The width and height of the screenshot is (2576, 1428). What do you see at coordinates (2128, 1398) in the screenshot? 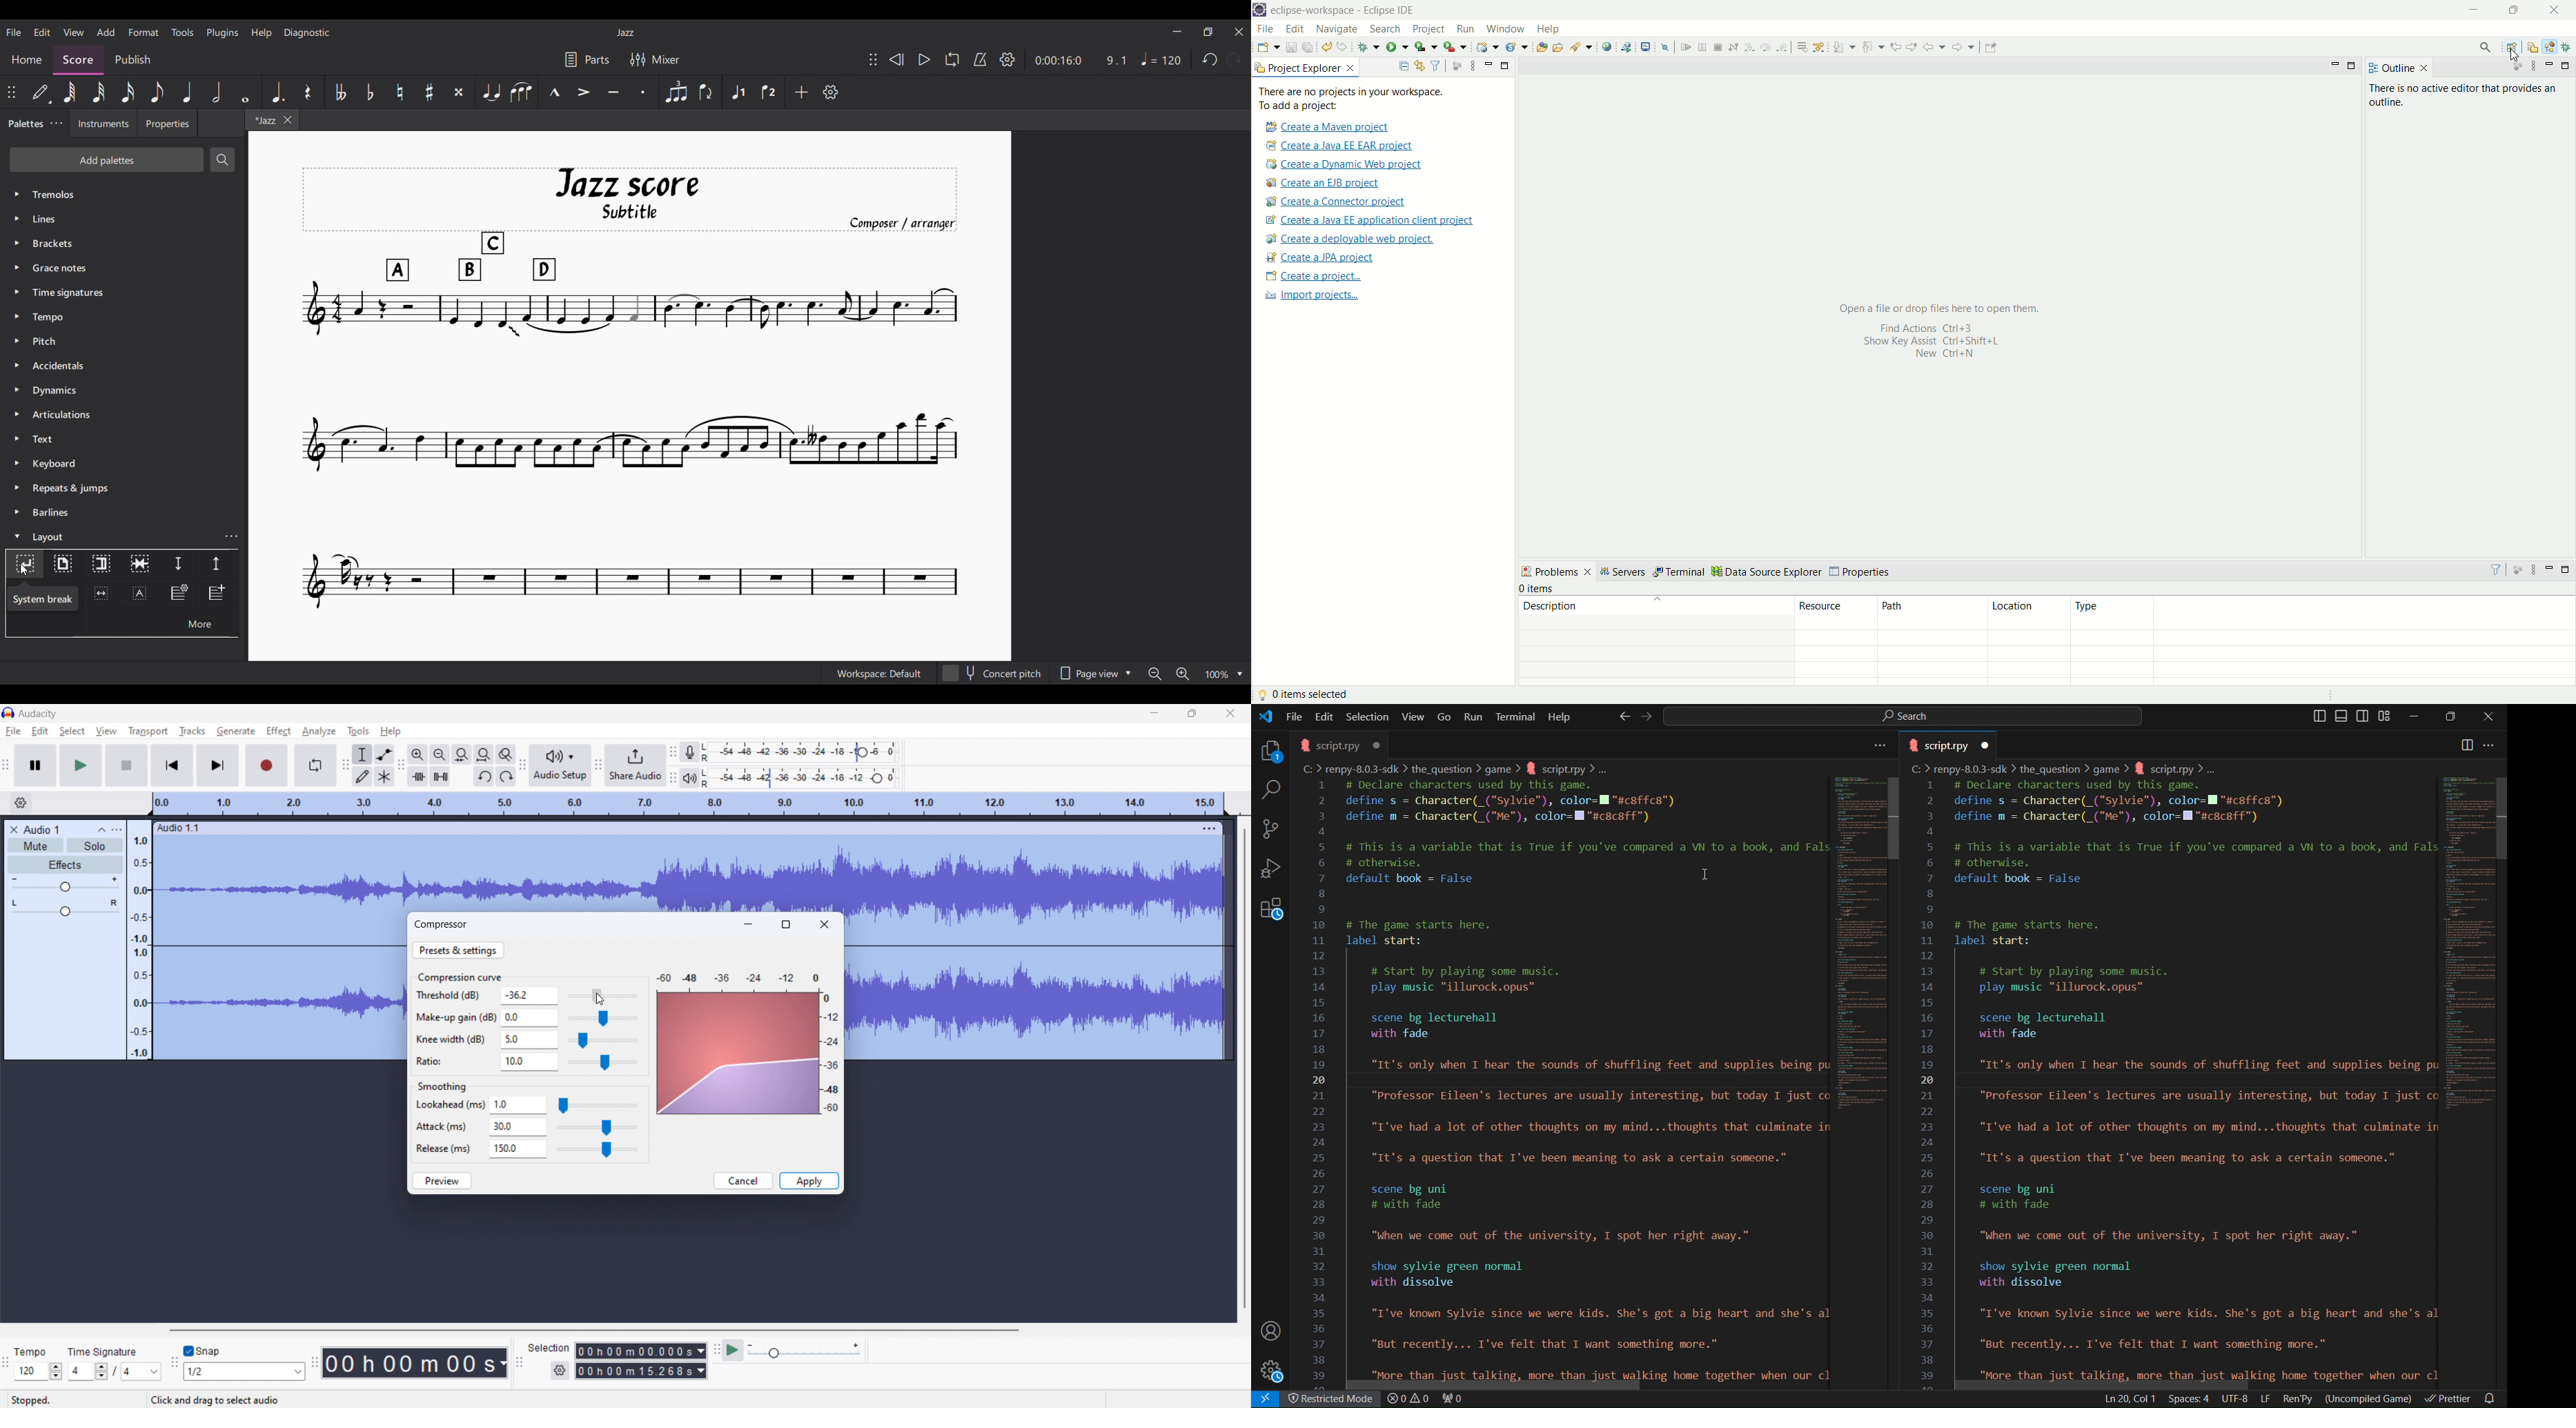
I see `Ln 20, col 1` at bounding box center [2128, 1398].